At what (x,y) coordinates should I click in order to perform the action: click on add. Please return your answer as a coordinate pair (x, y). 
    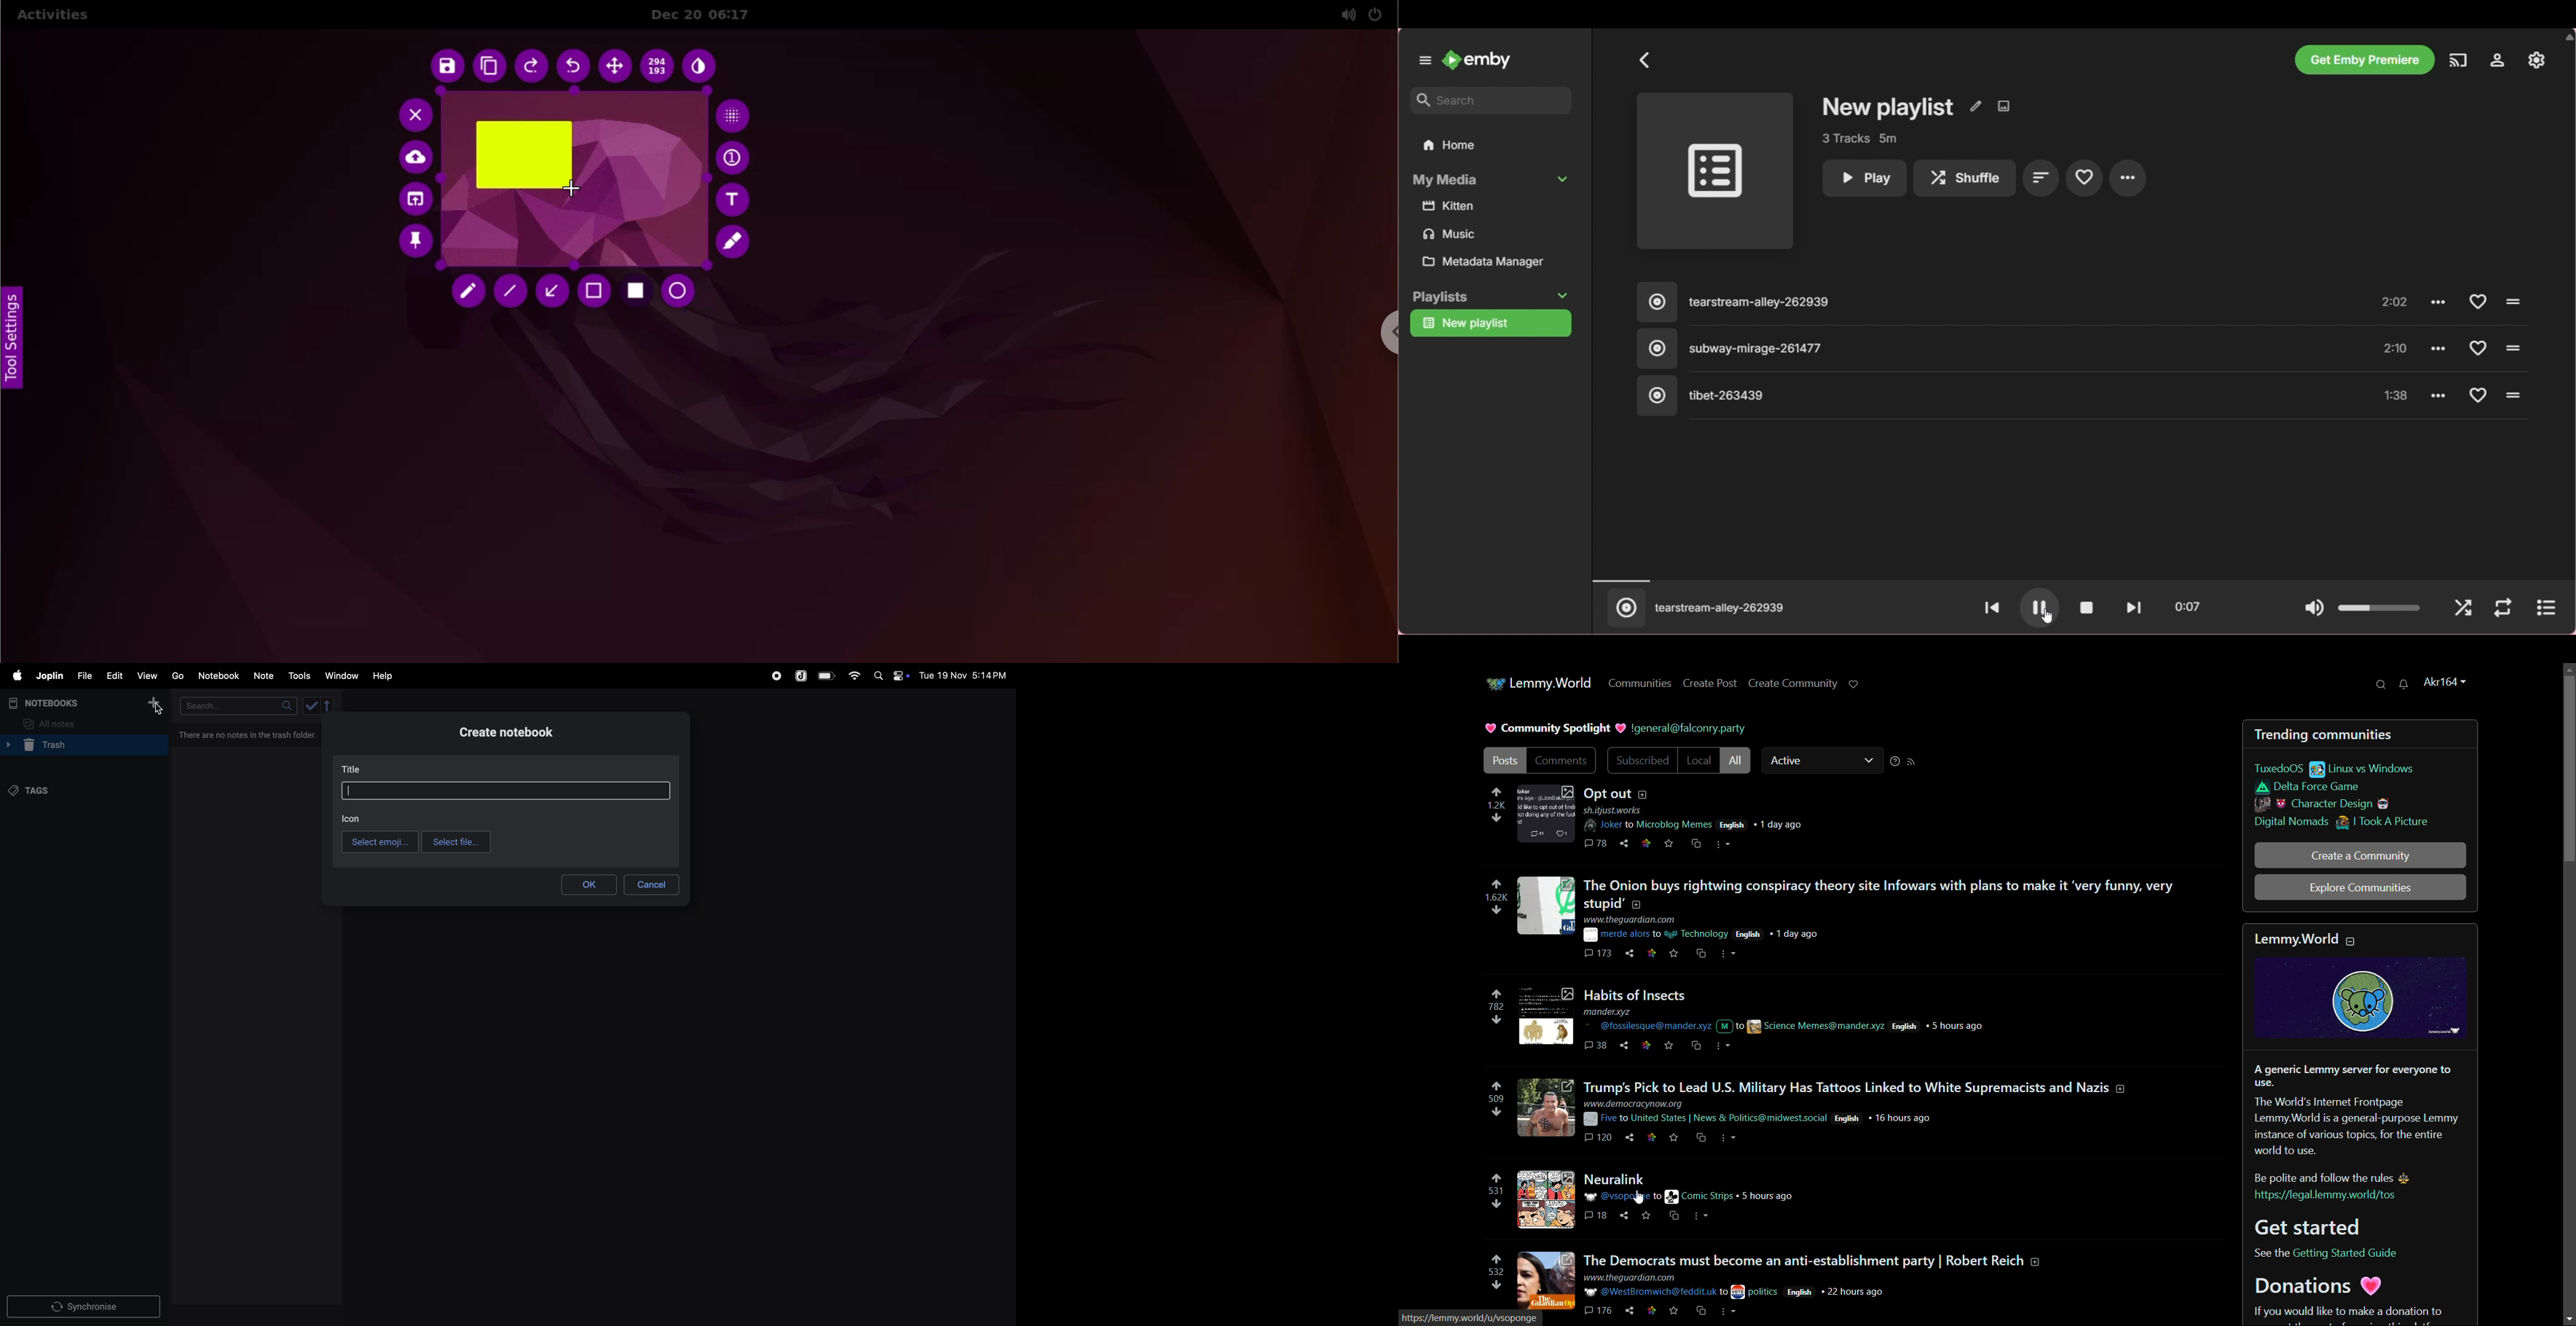
    Looking at the image, I should click on (153, 704).